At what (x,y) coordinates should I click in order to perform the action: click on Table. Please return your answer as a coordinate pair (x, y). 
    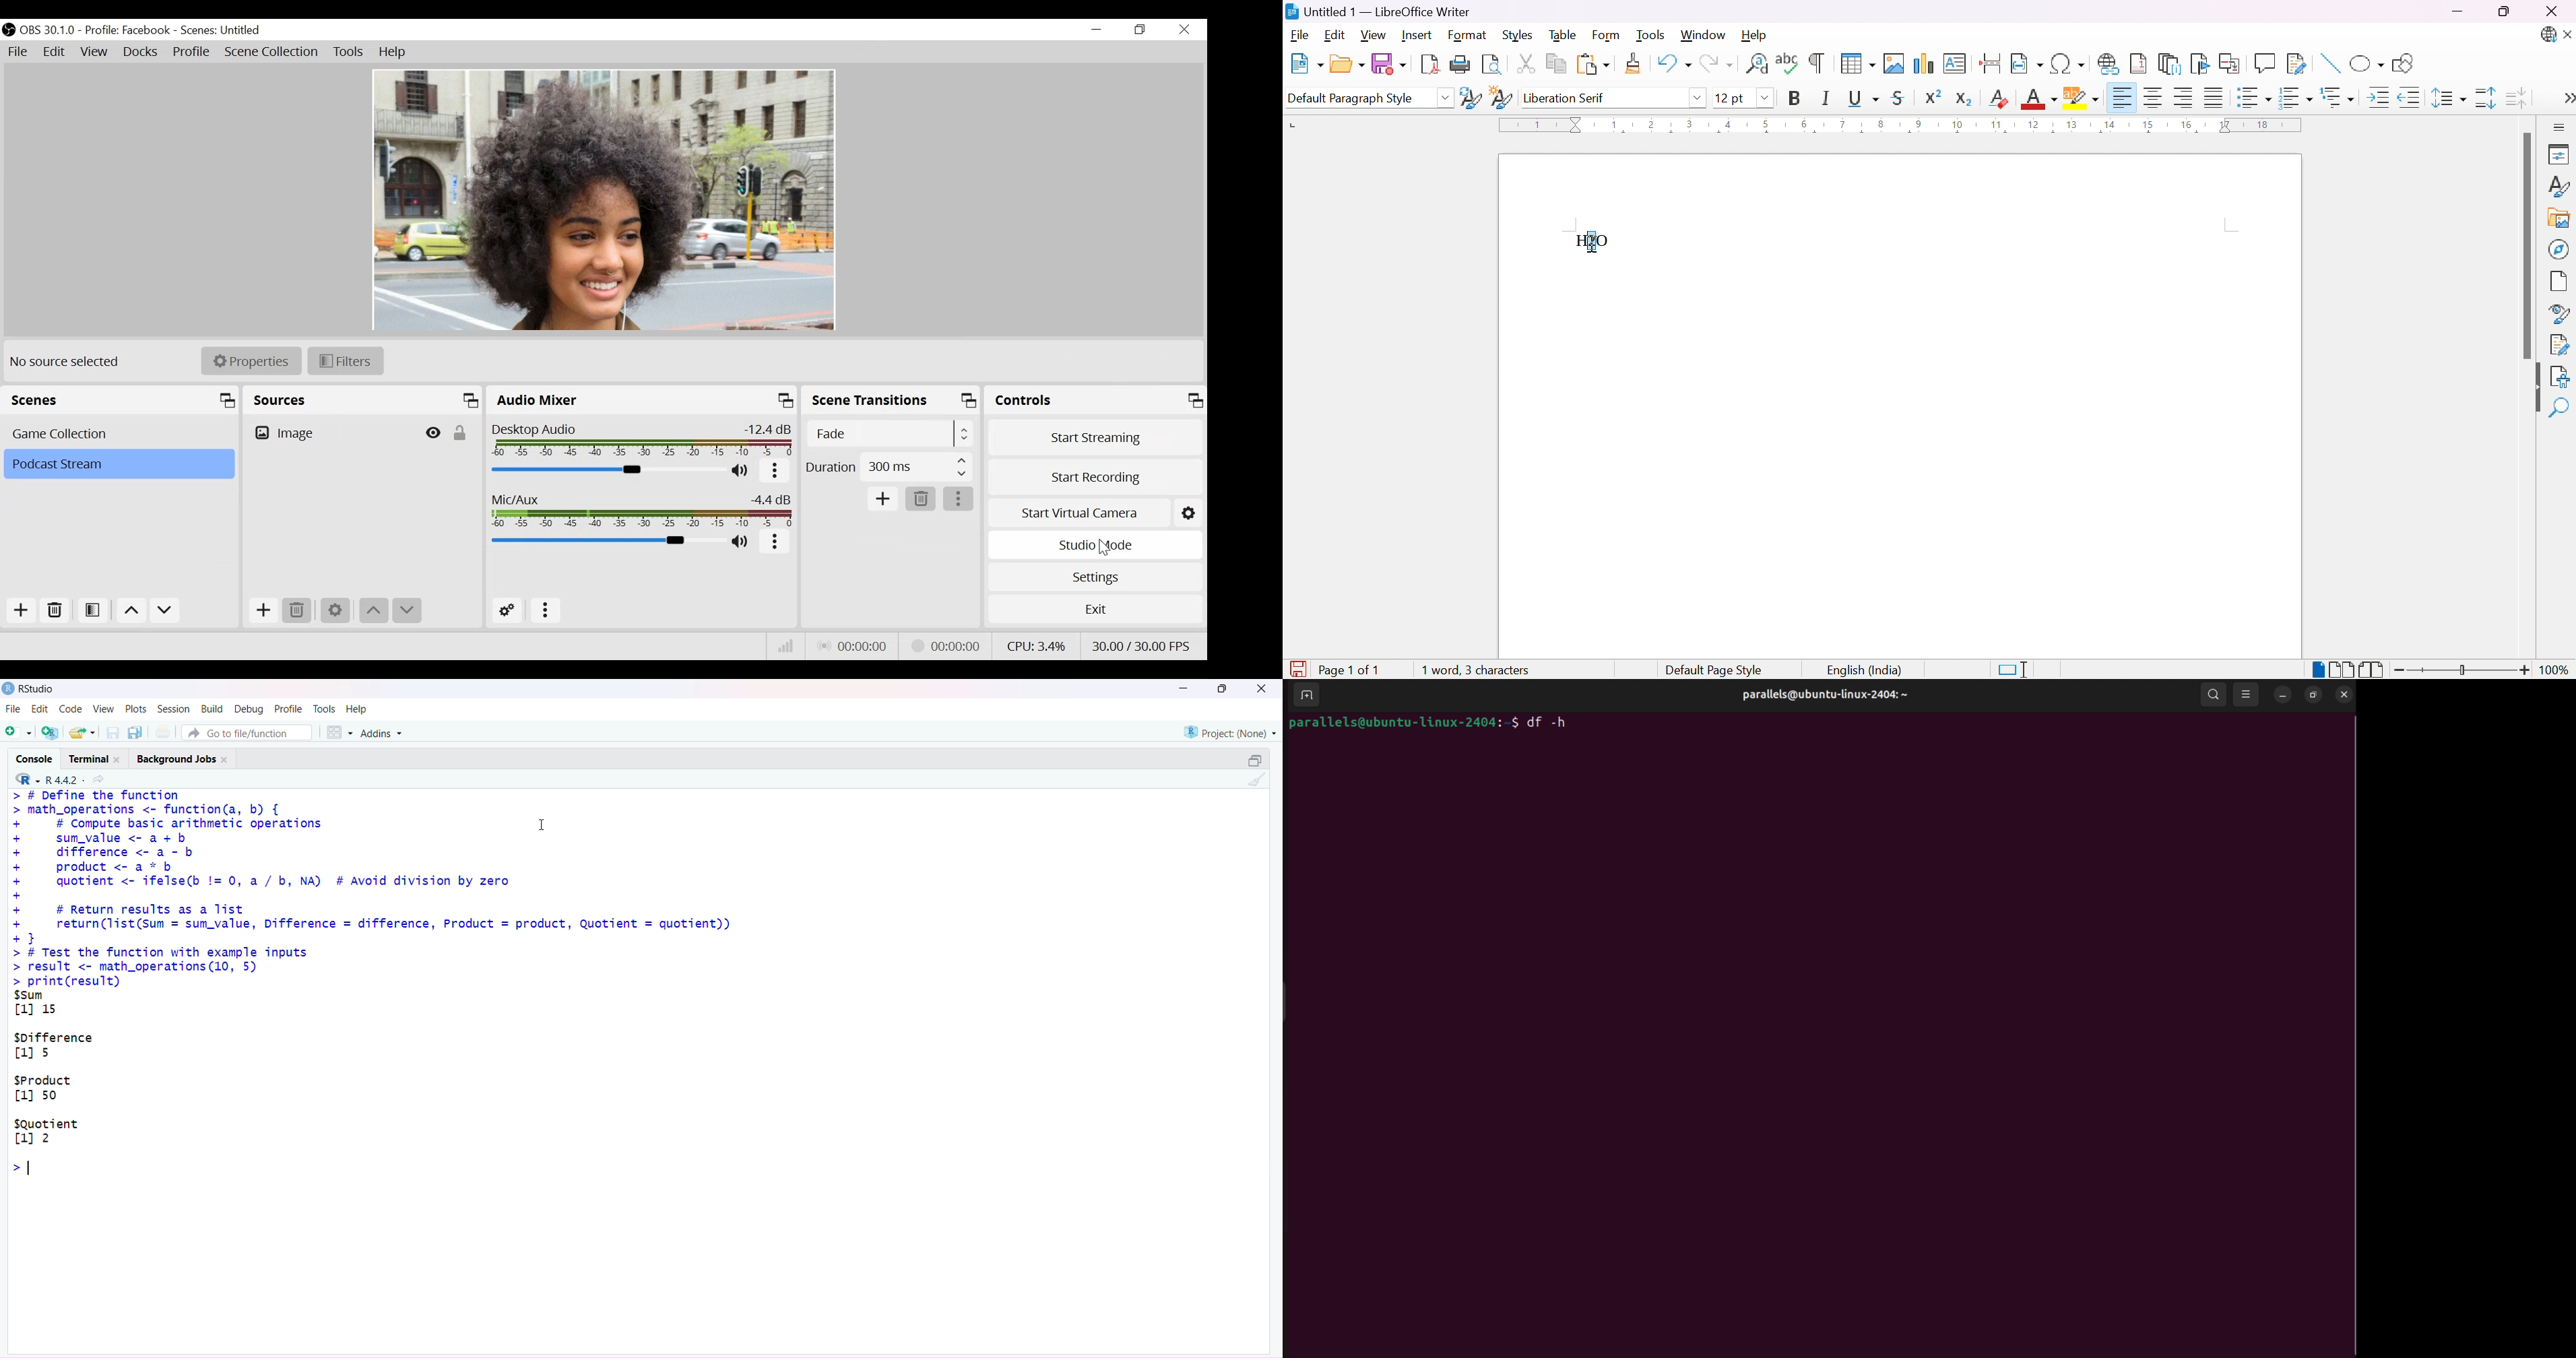
    Looking at the image, I should click on (1564, 34).